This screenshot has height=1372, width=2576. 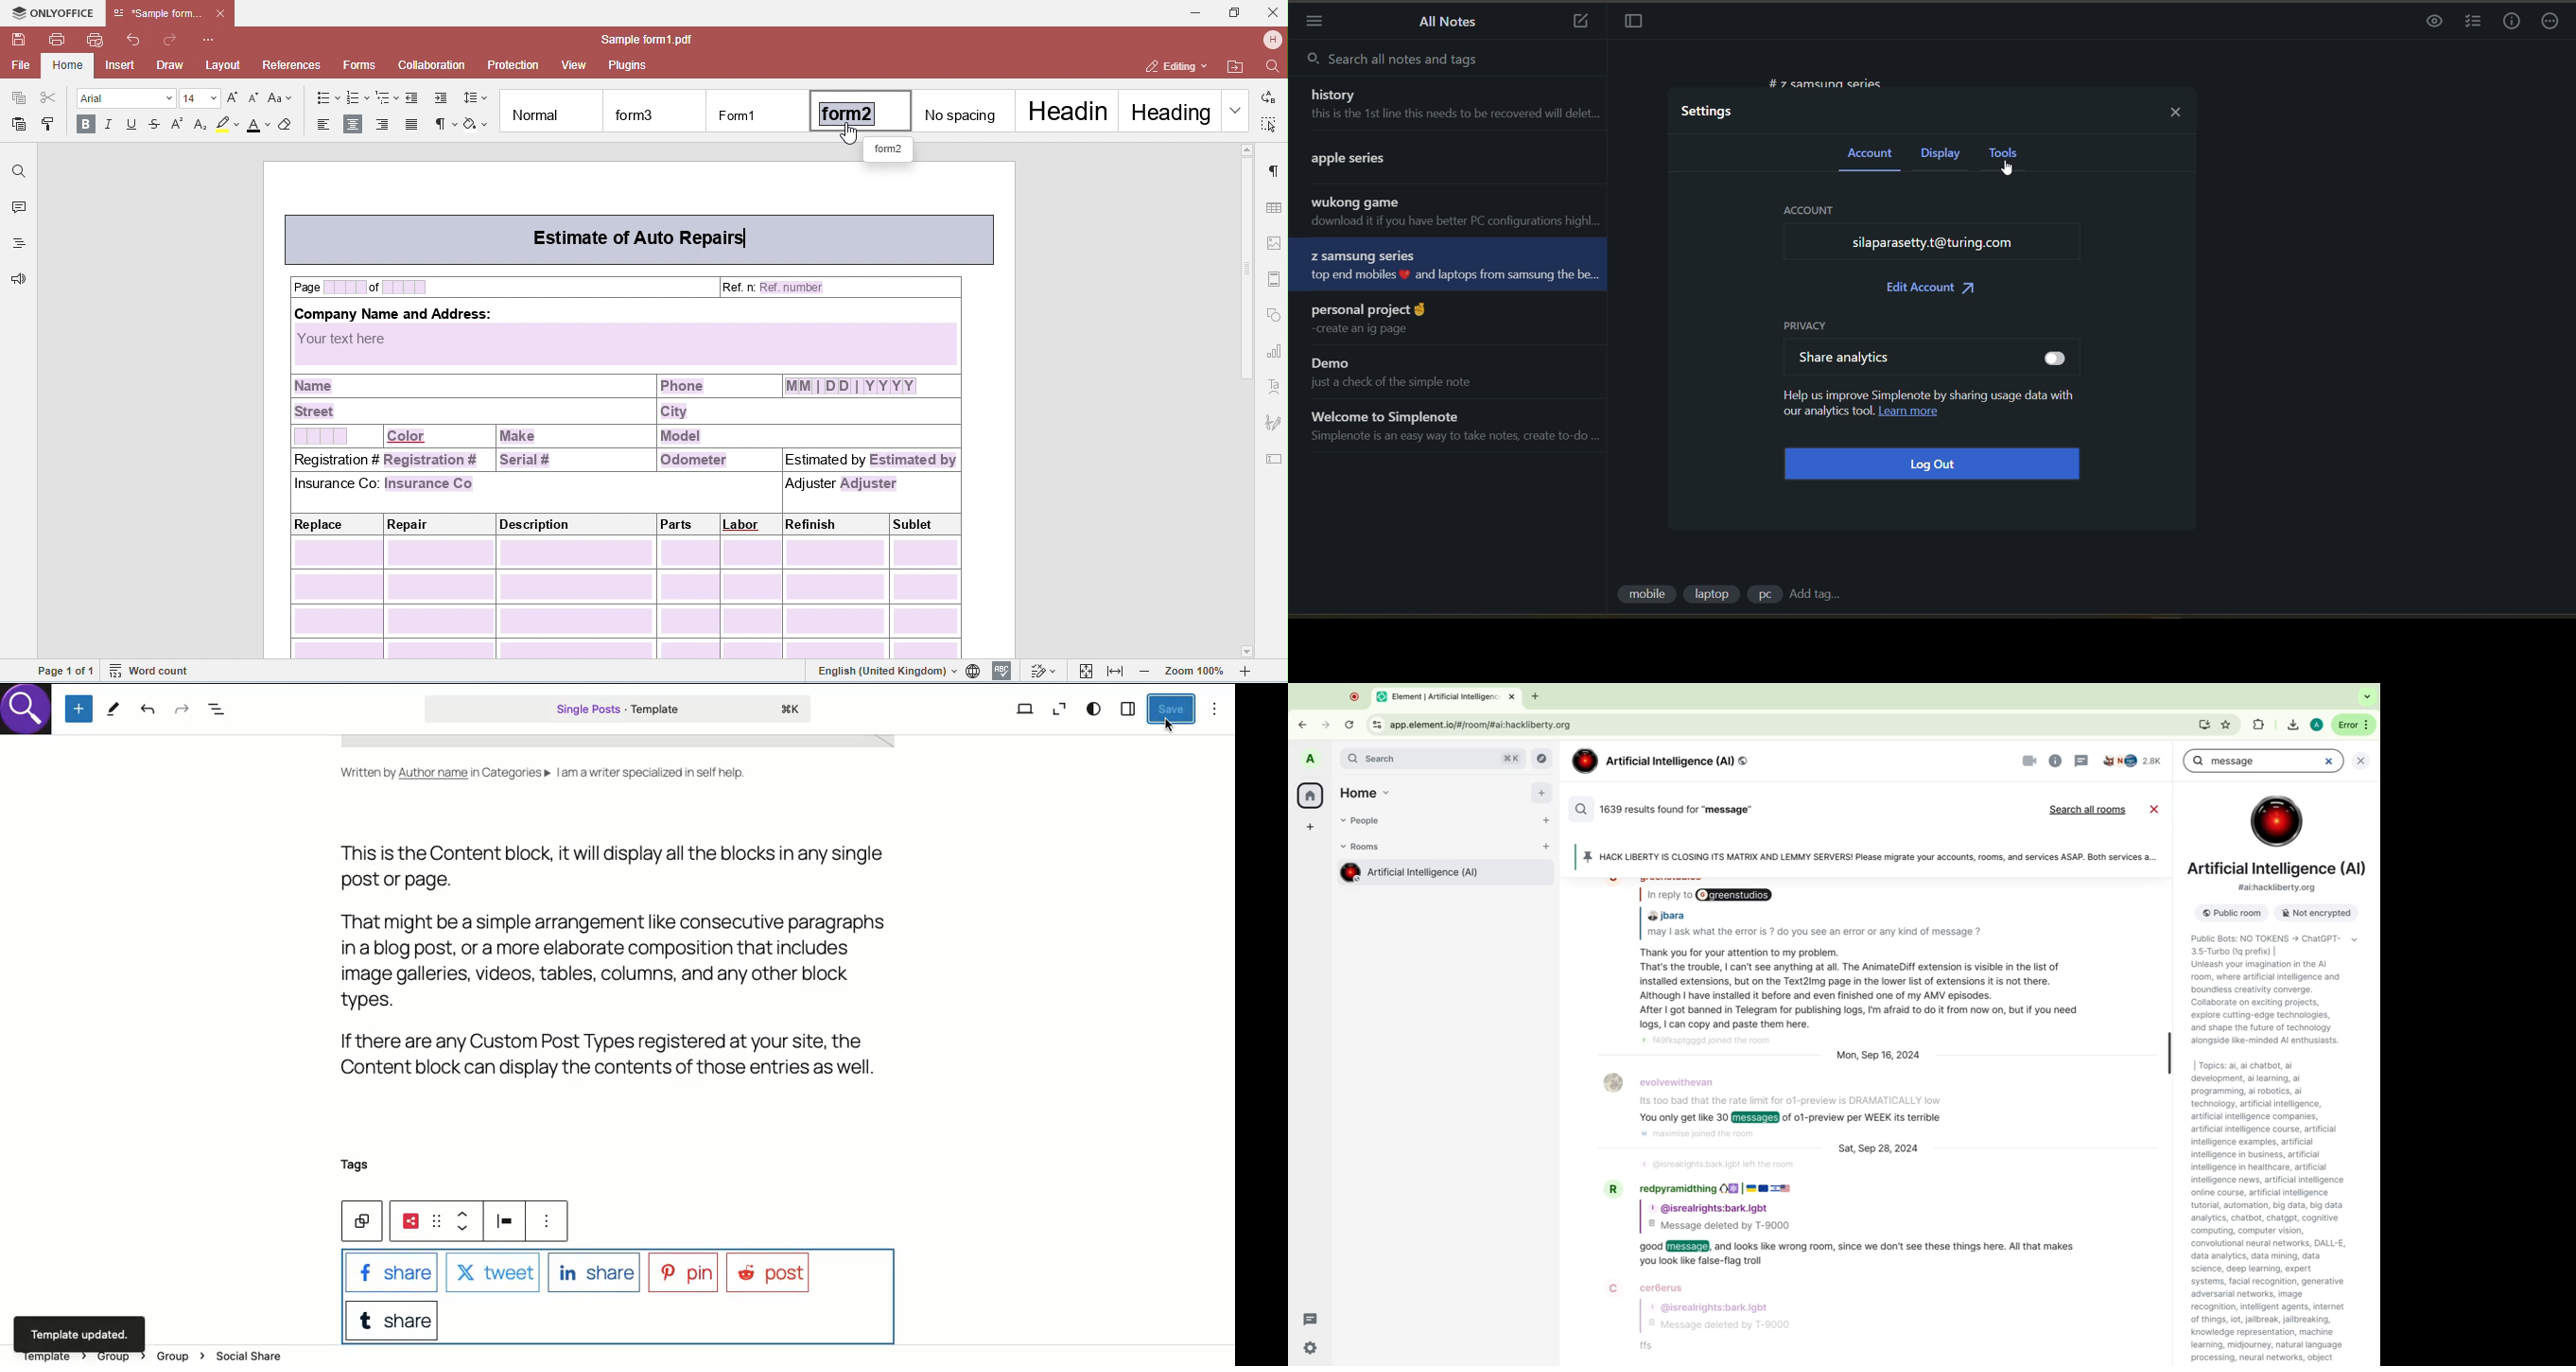 What do you see at coordinates (2182, 113) in the screenshot?
I see `close` at bounding box center [2182, 113].